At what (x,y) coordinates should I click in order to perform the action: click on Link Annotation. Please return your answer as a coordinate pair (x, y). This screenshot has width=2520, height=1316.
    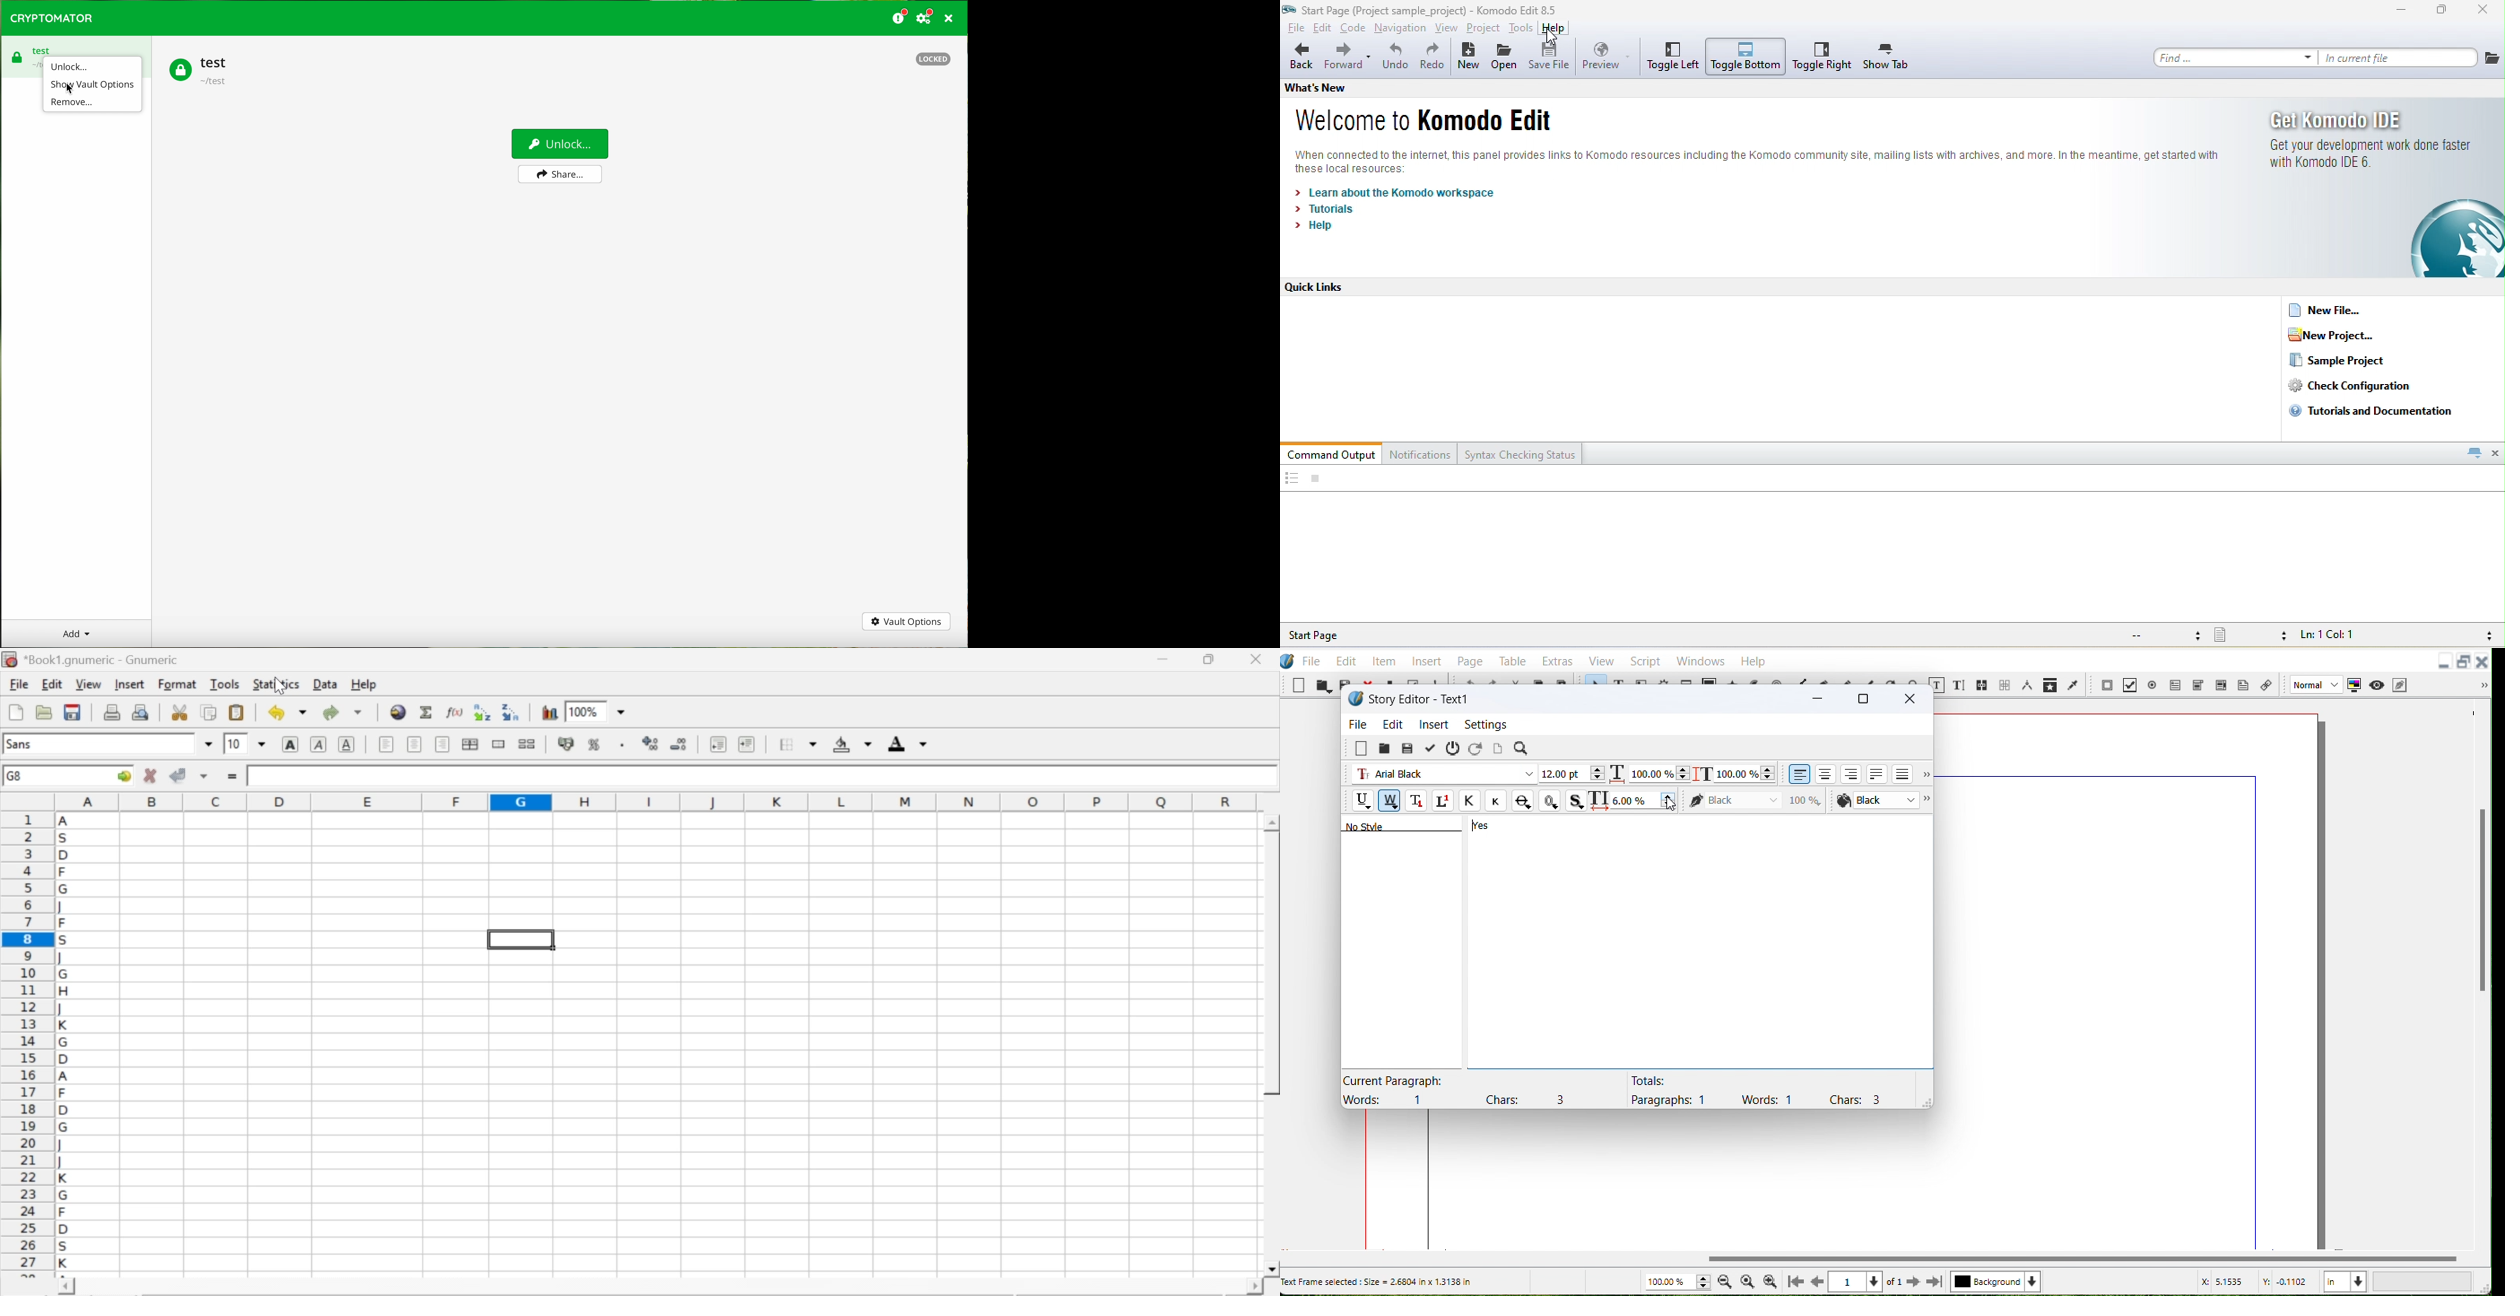
    Looking at the image, I should click on (2266, 683).